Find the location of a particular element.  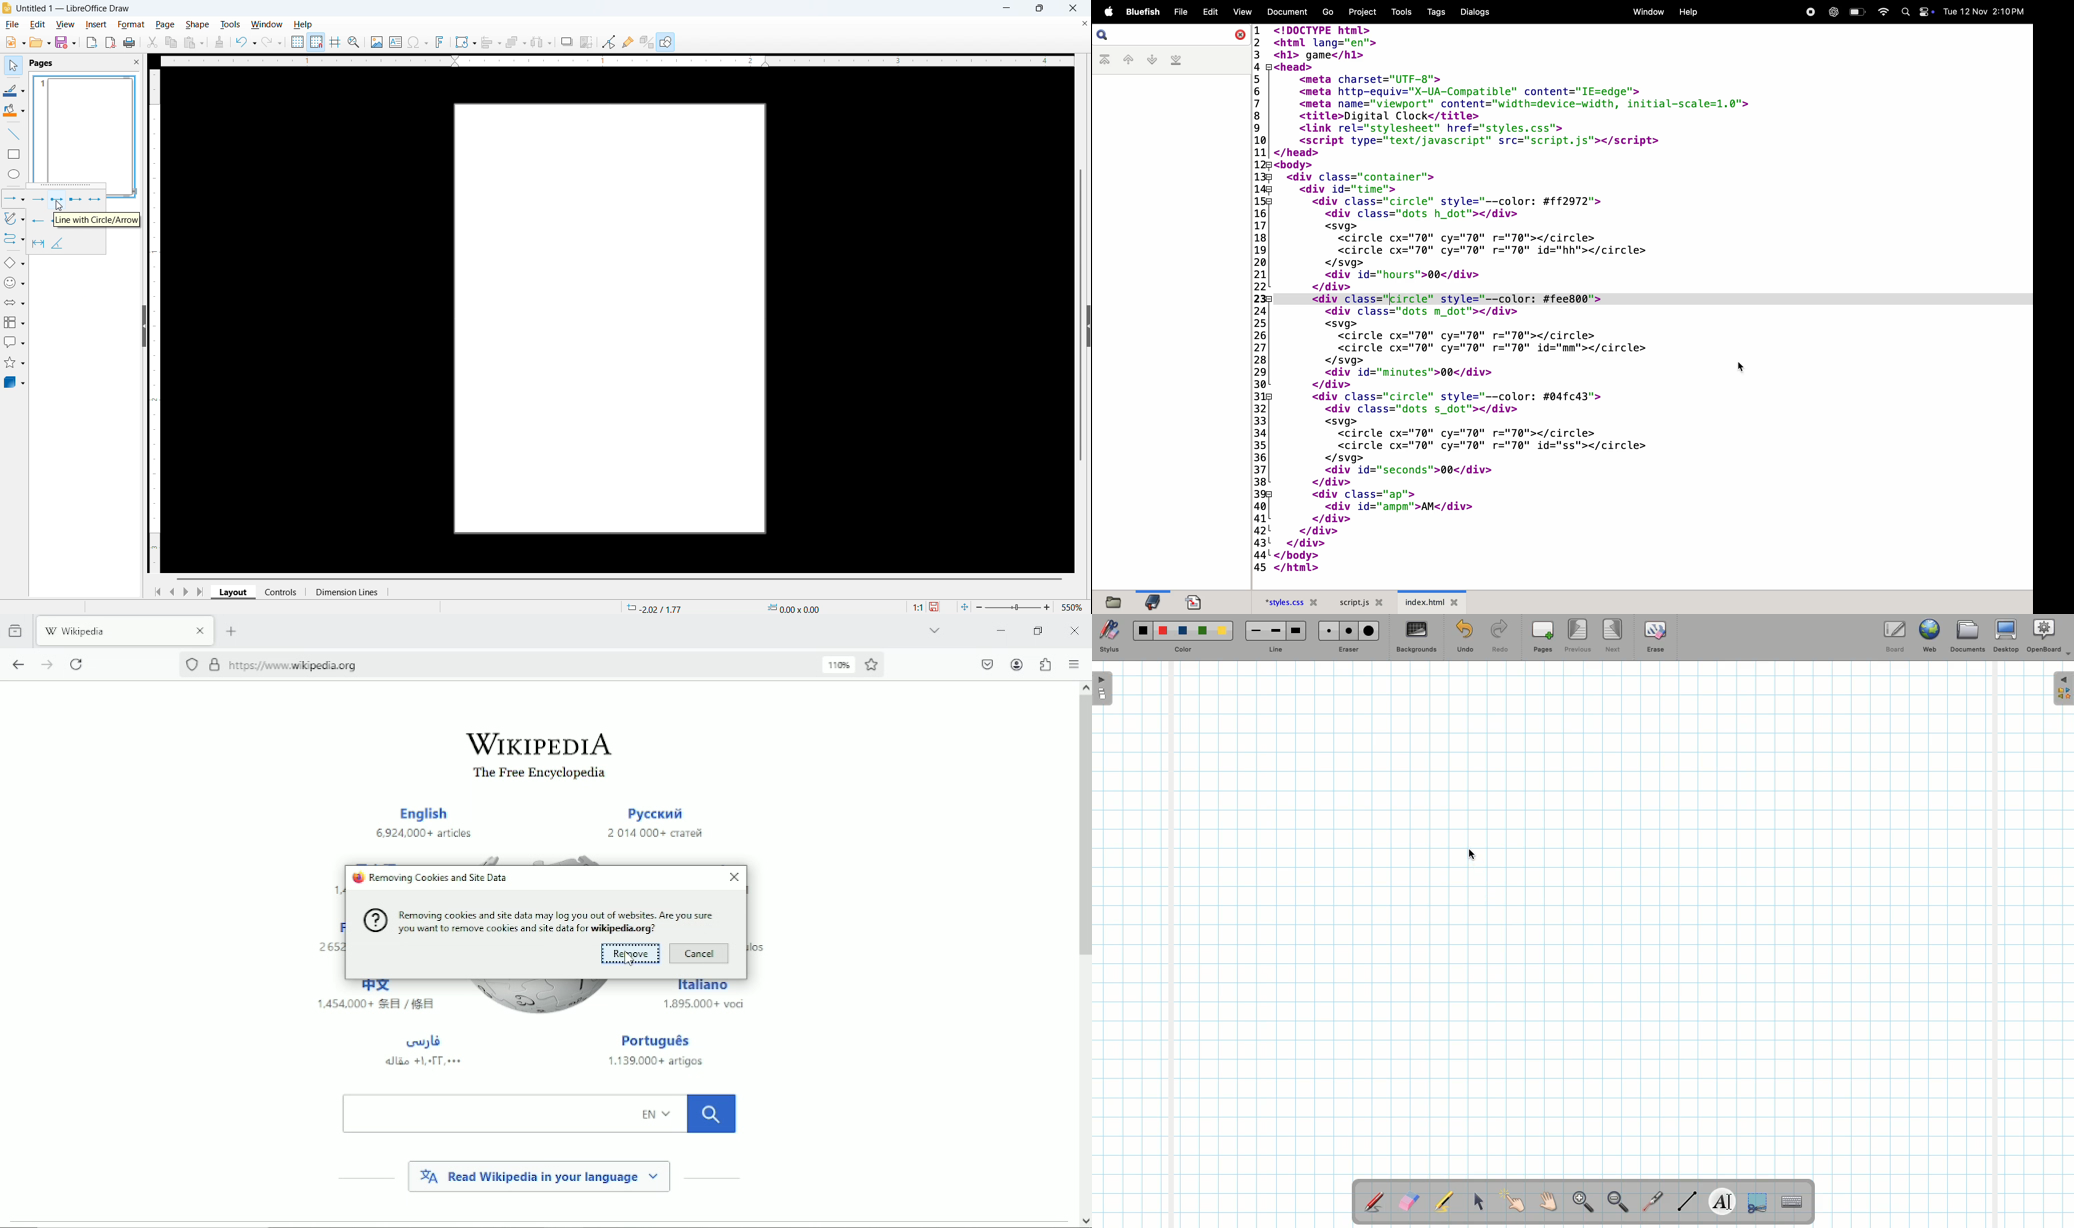

Guideline while moving  is located at coordinates (335, 42).